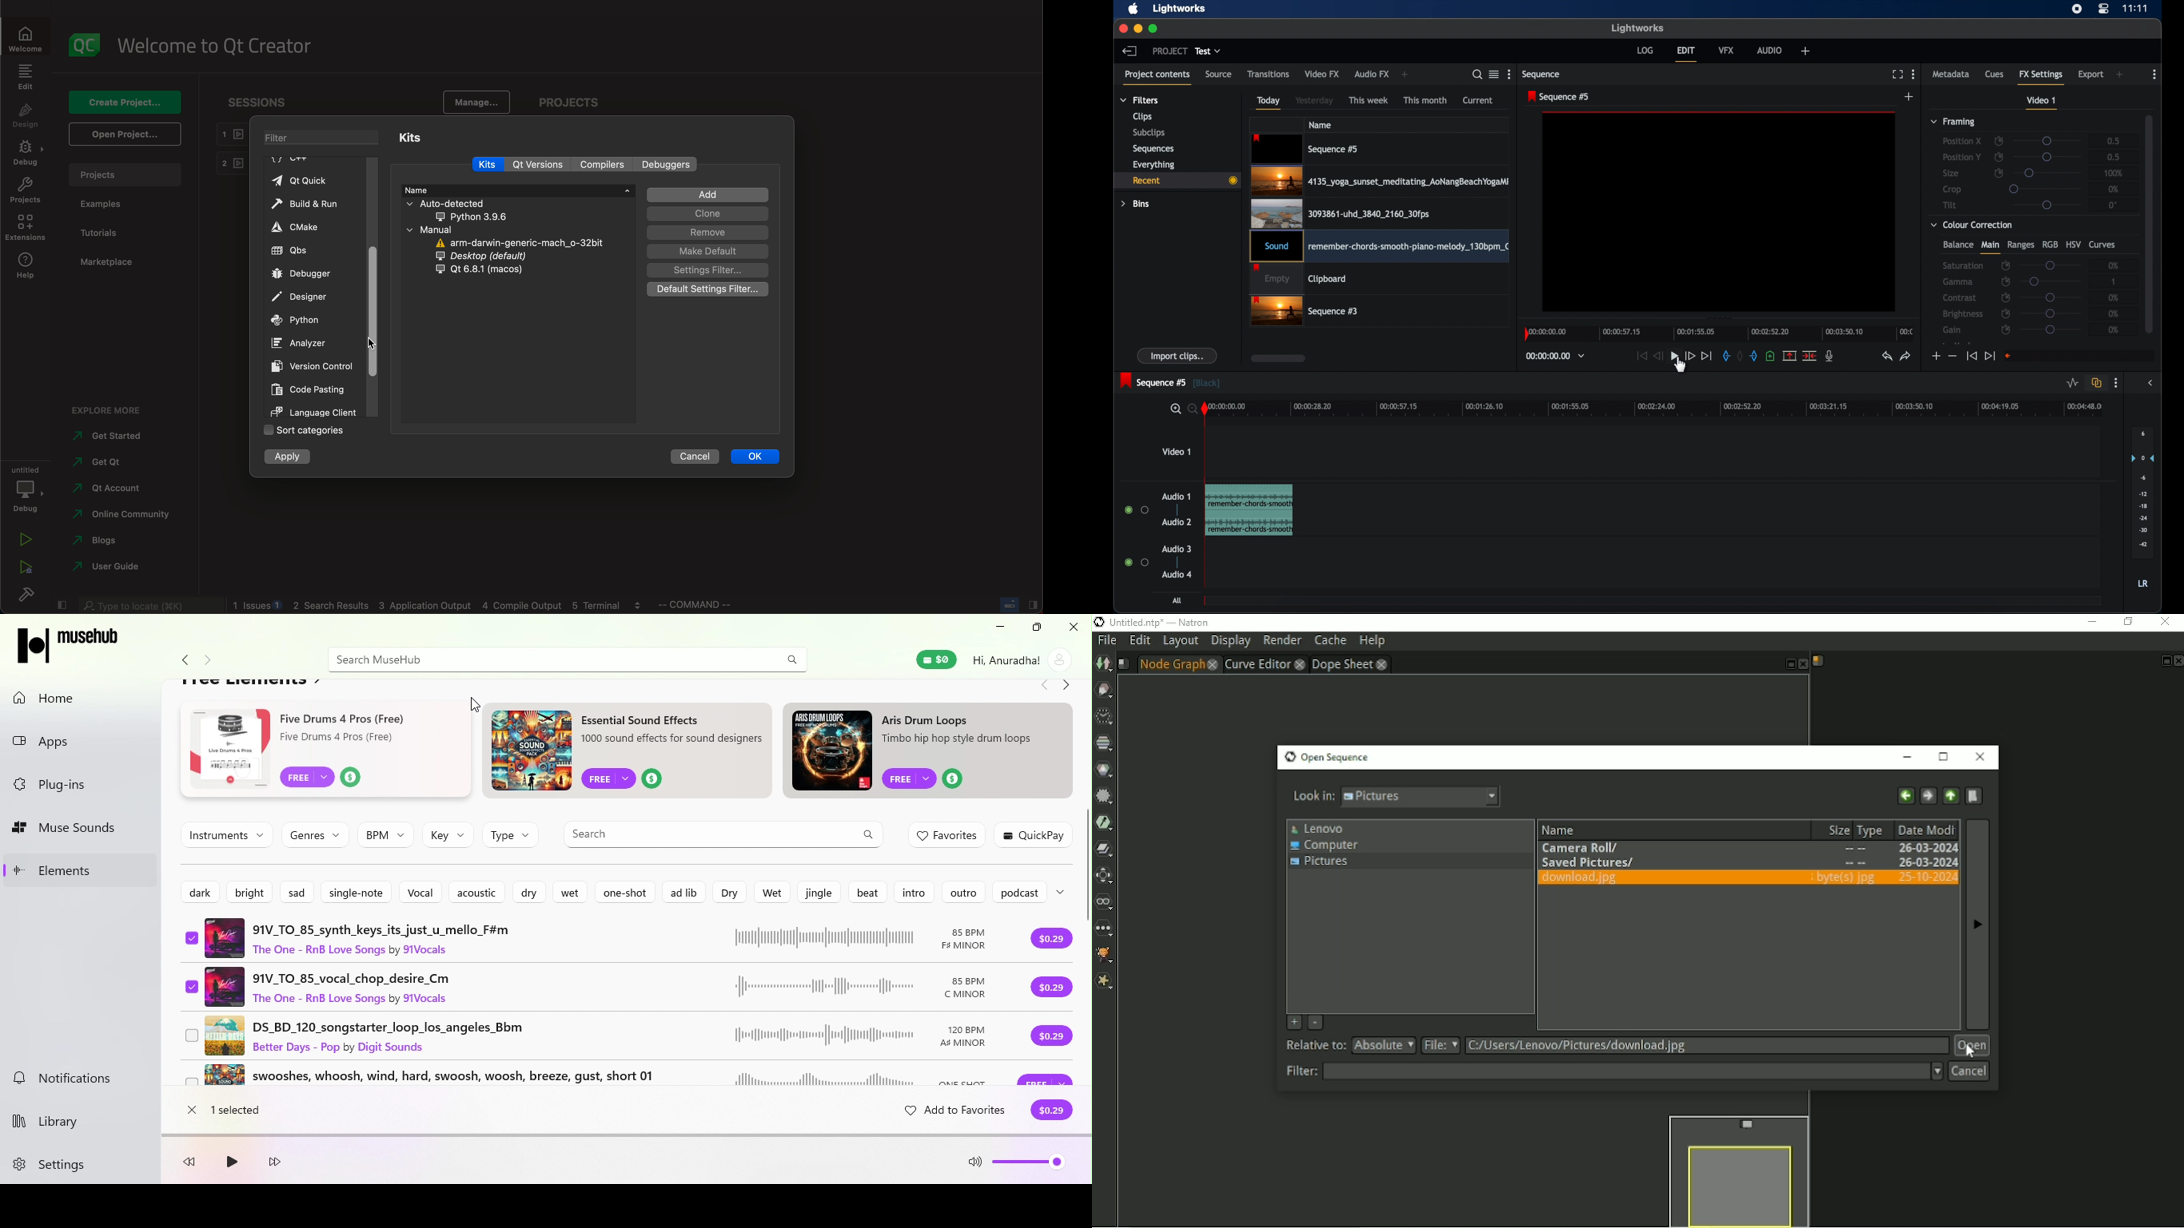 This screenshot has height=1232, width=2184. Describe the element at coordinates (1177, 574) in the screenshot. I see `audio` at that location.